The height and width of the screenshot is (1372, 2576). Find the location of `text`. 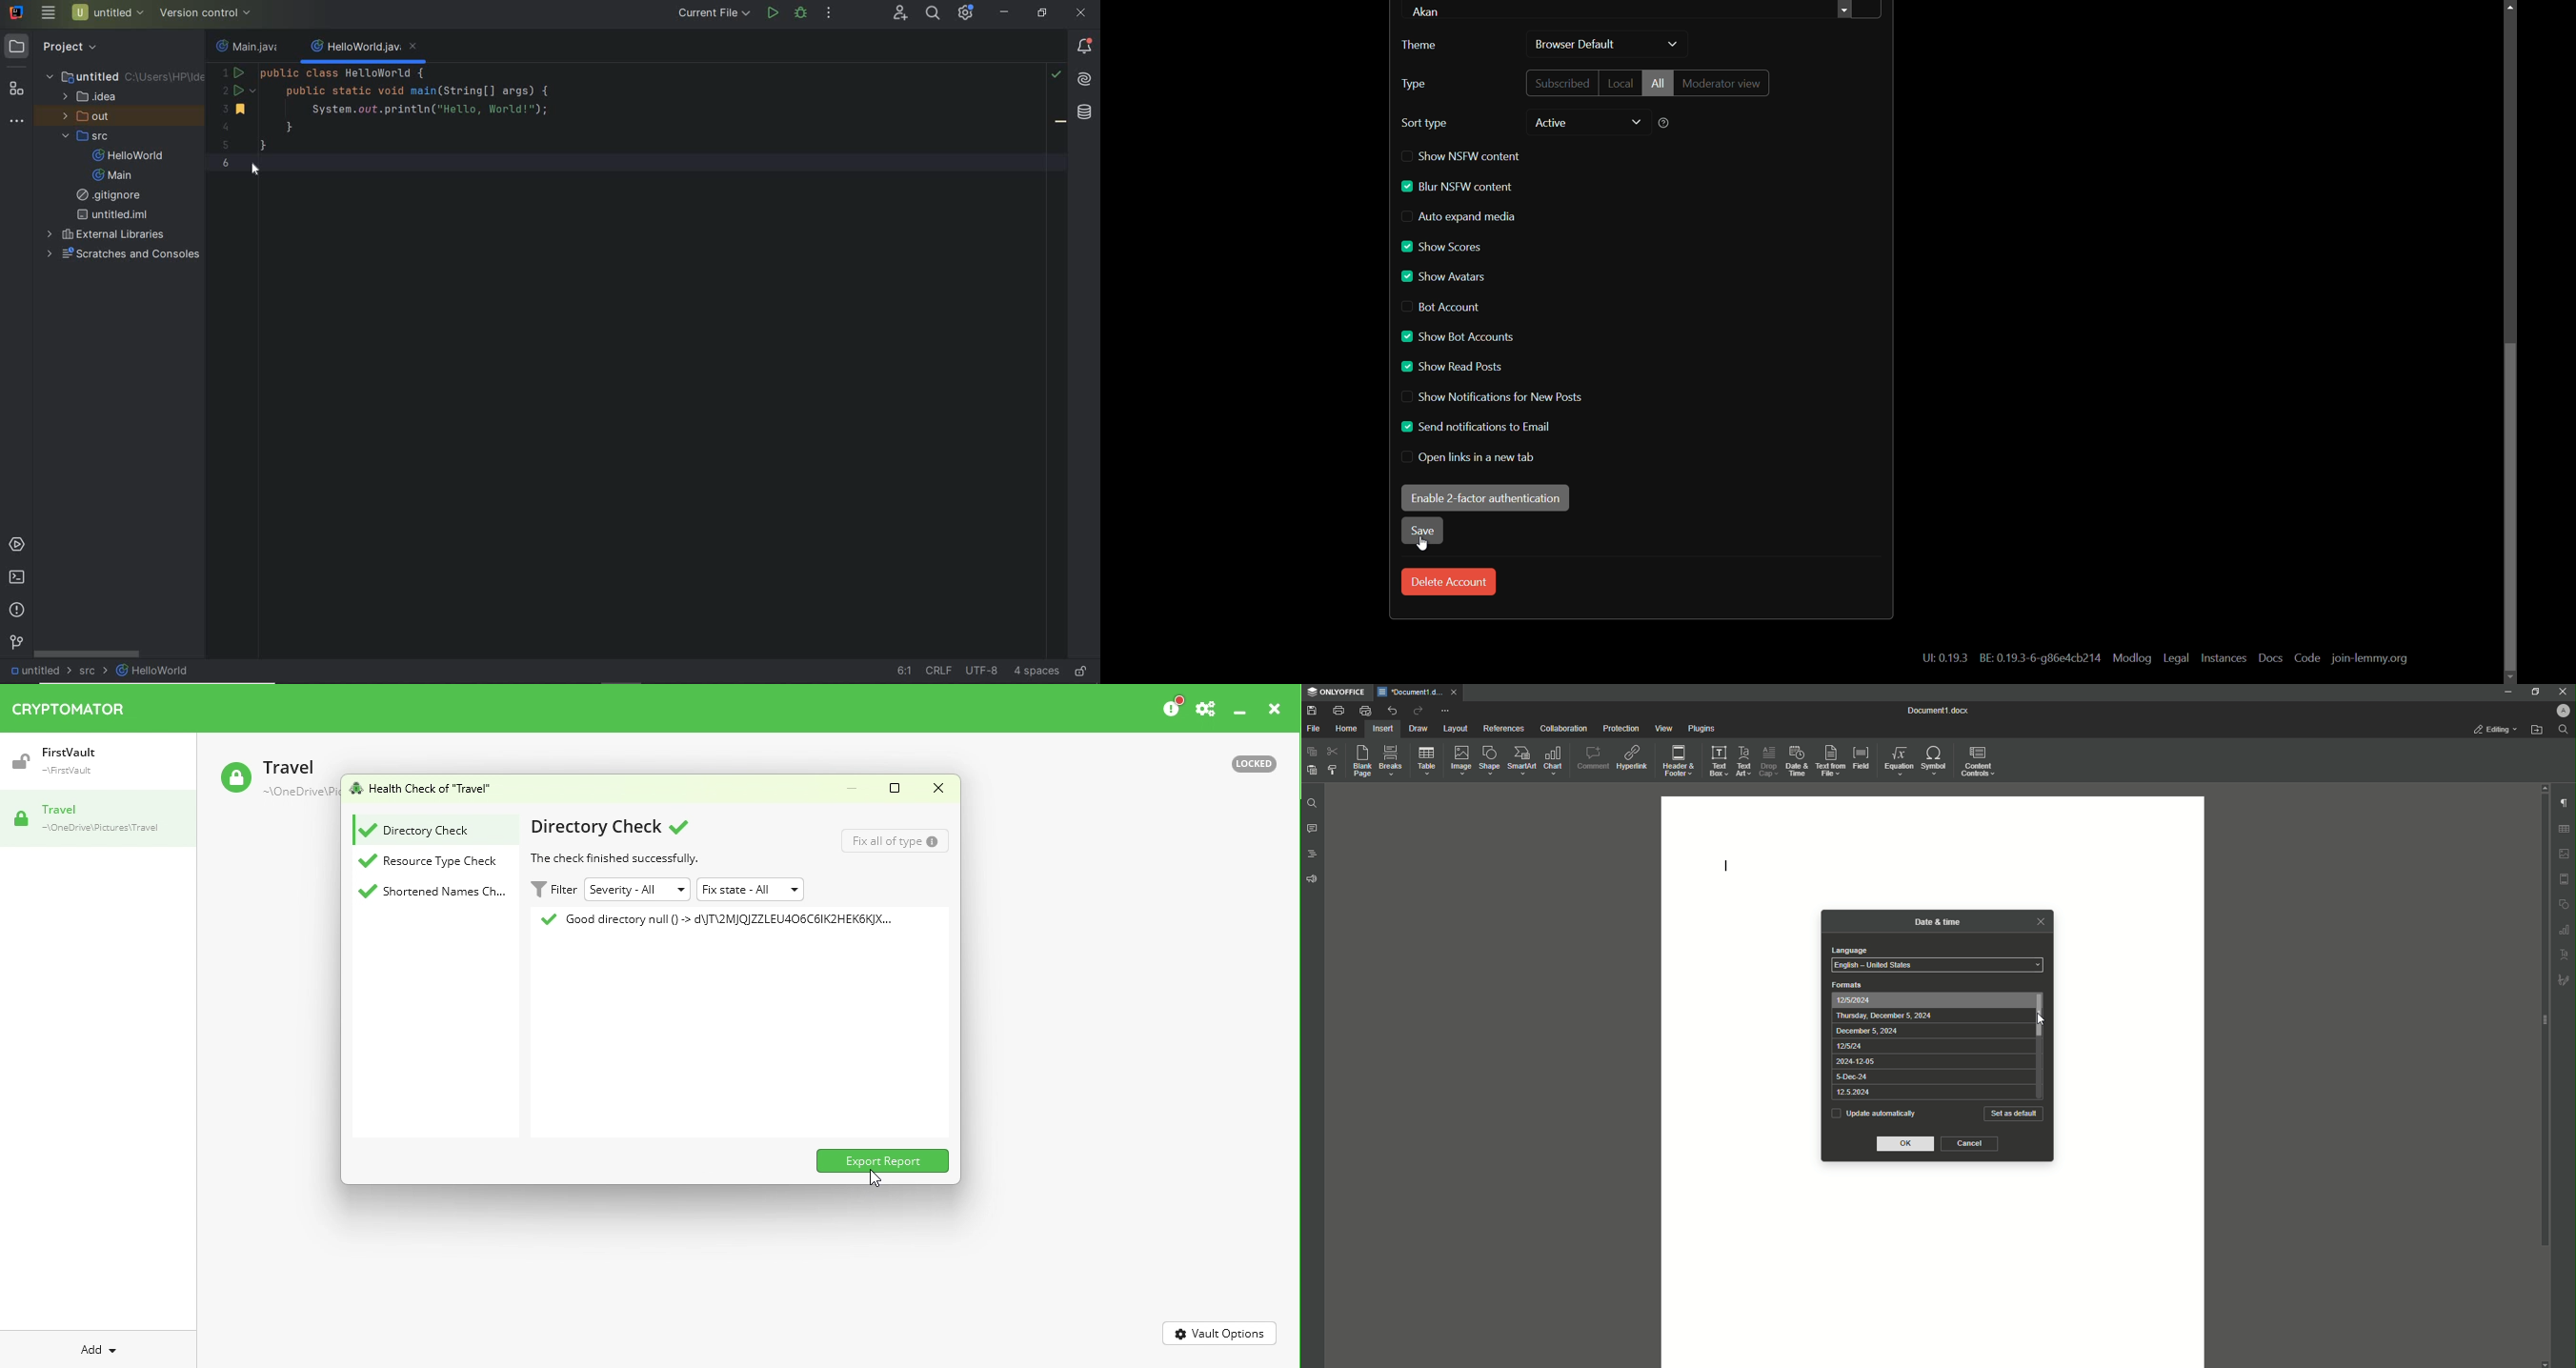

text is located at coordinates (1945, 659).